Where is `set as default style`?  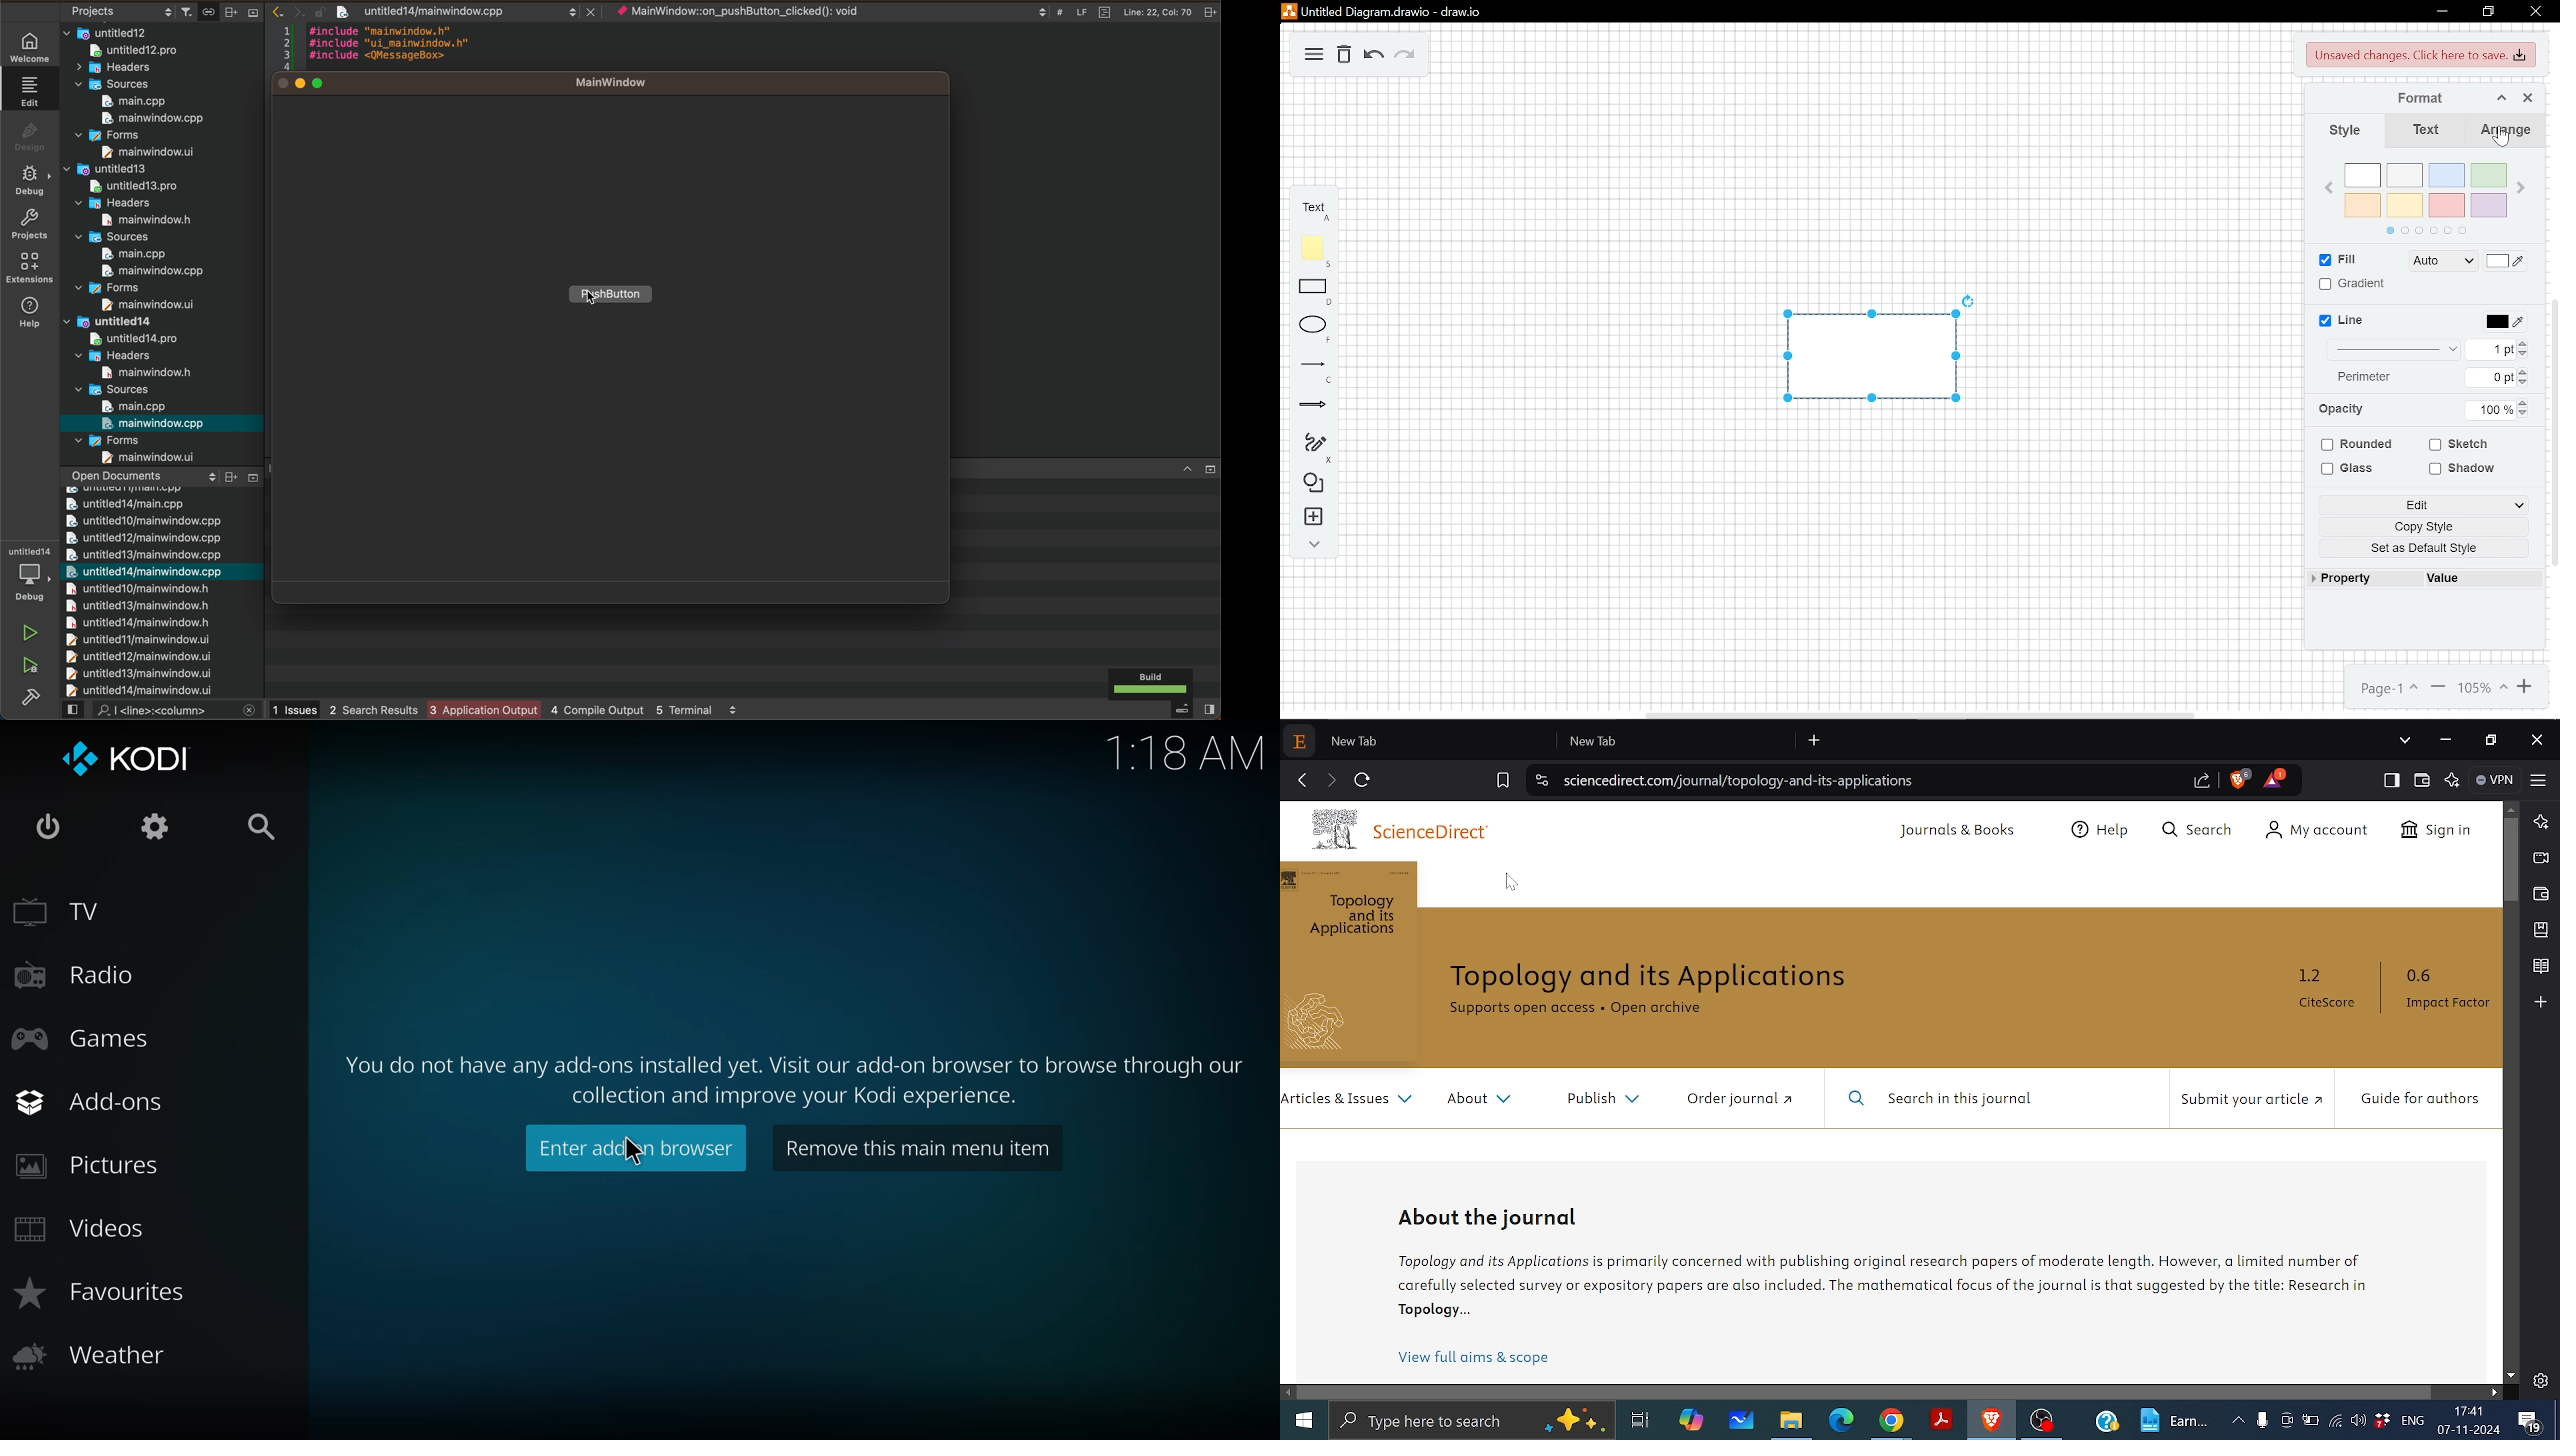 set as default style is located at coordinates (2426, 549).